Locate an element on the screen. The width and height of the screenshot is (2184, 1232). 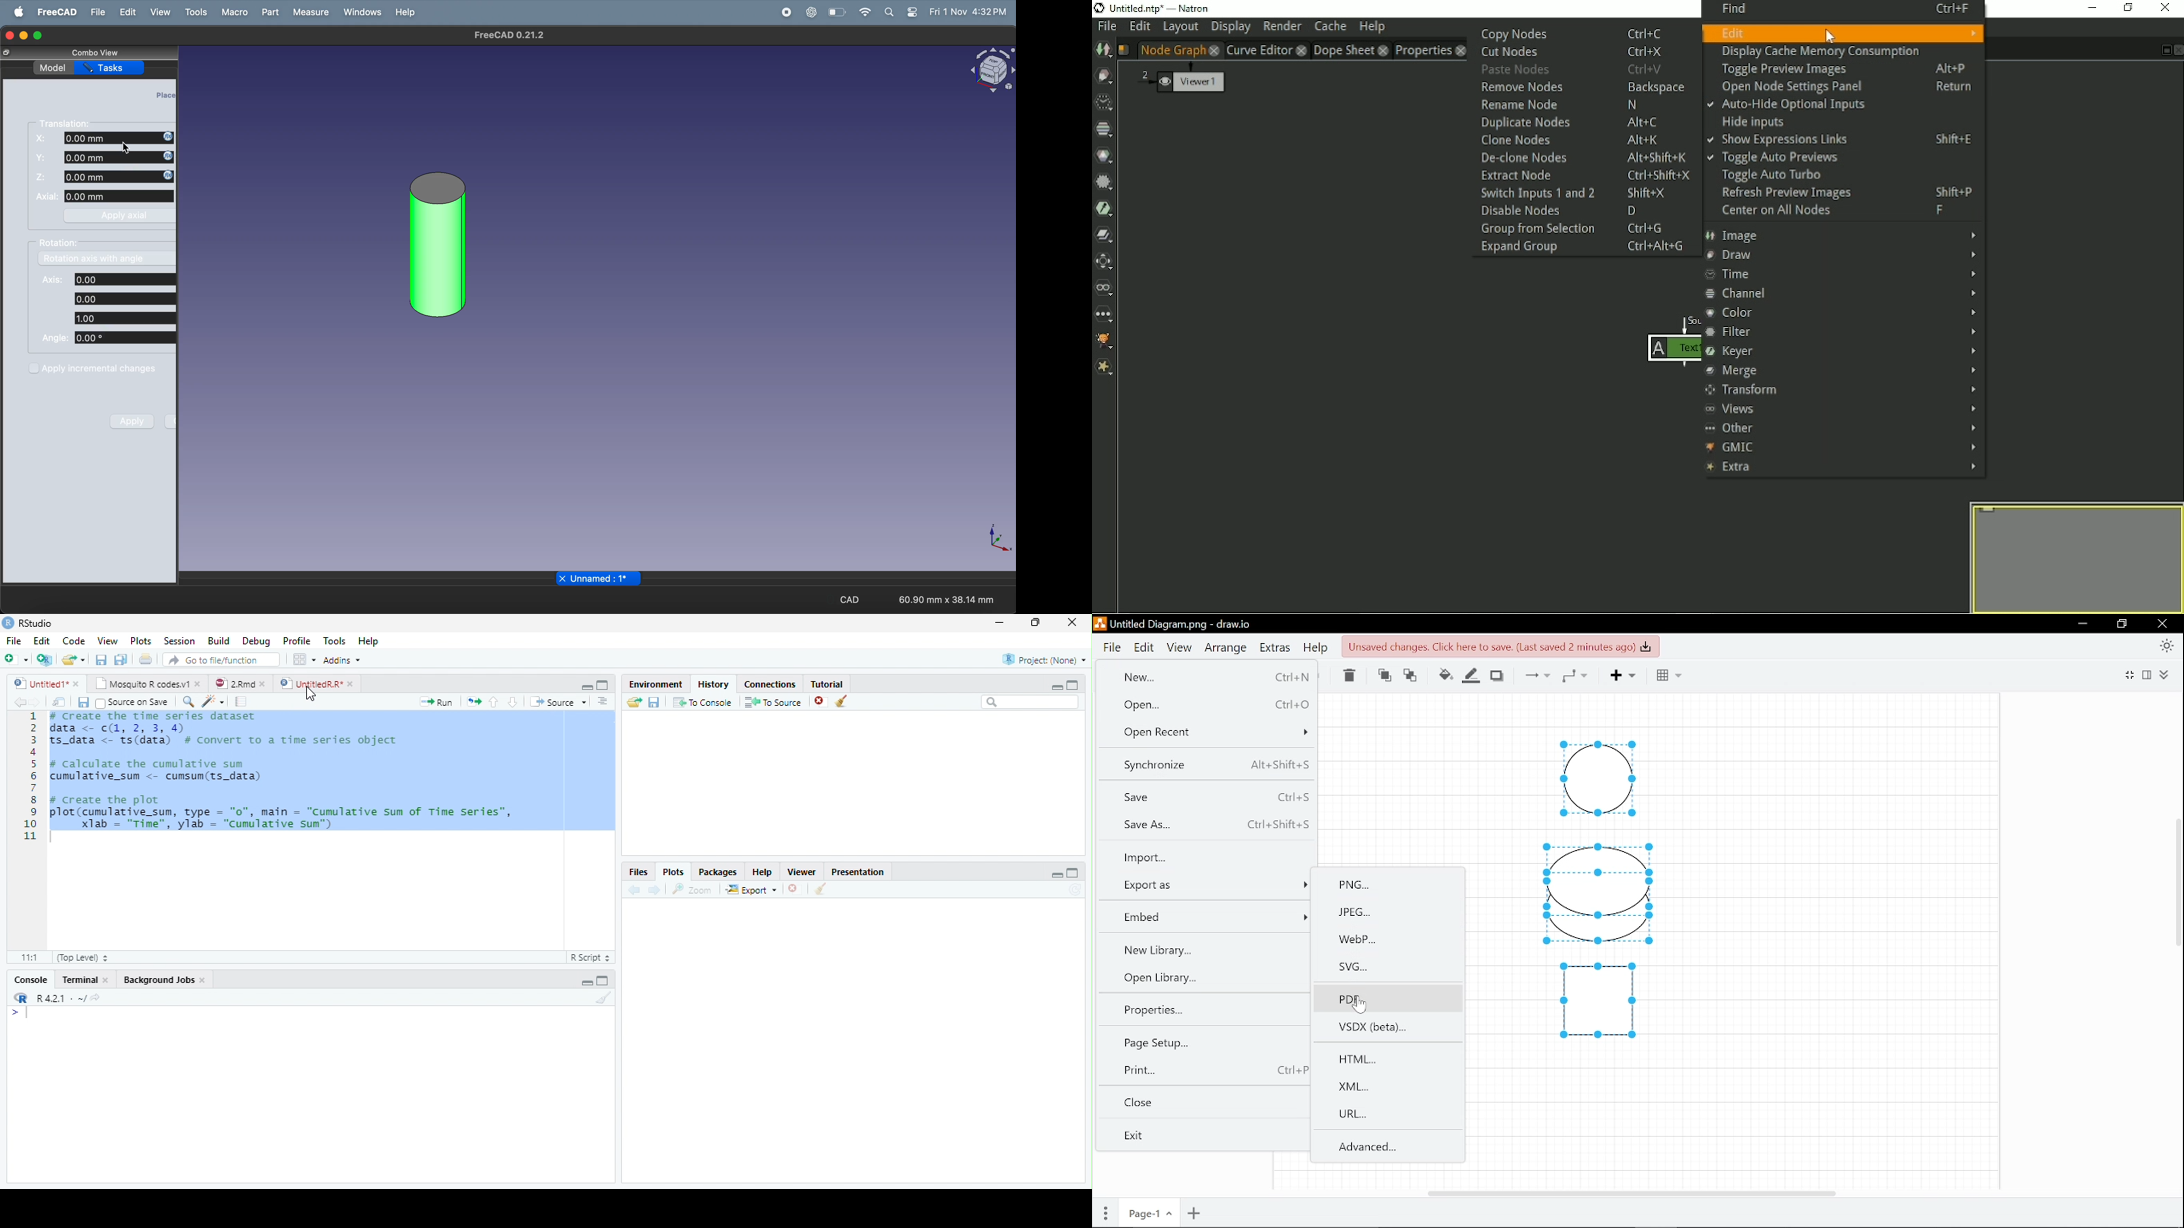
Clear Console is located at coordinates (840, 704).